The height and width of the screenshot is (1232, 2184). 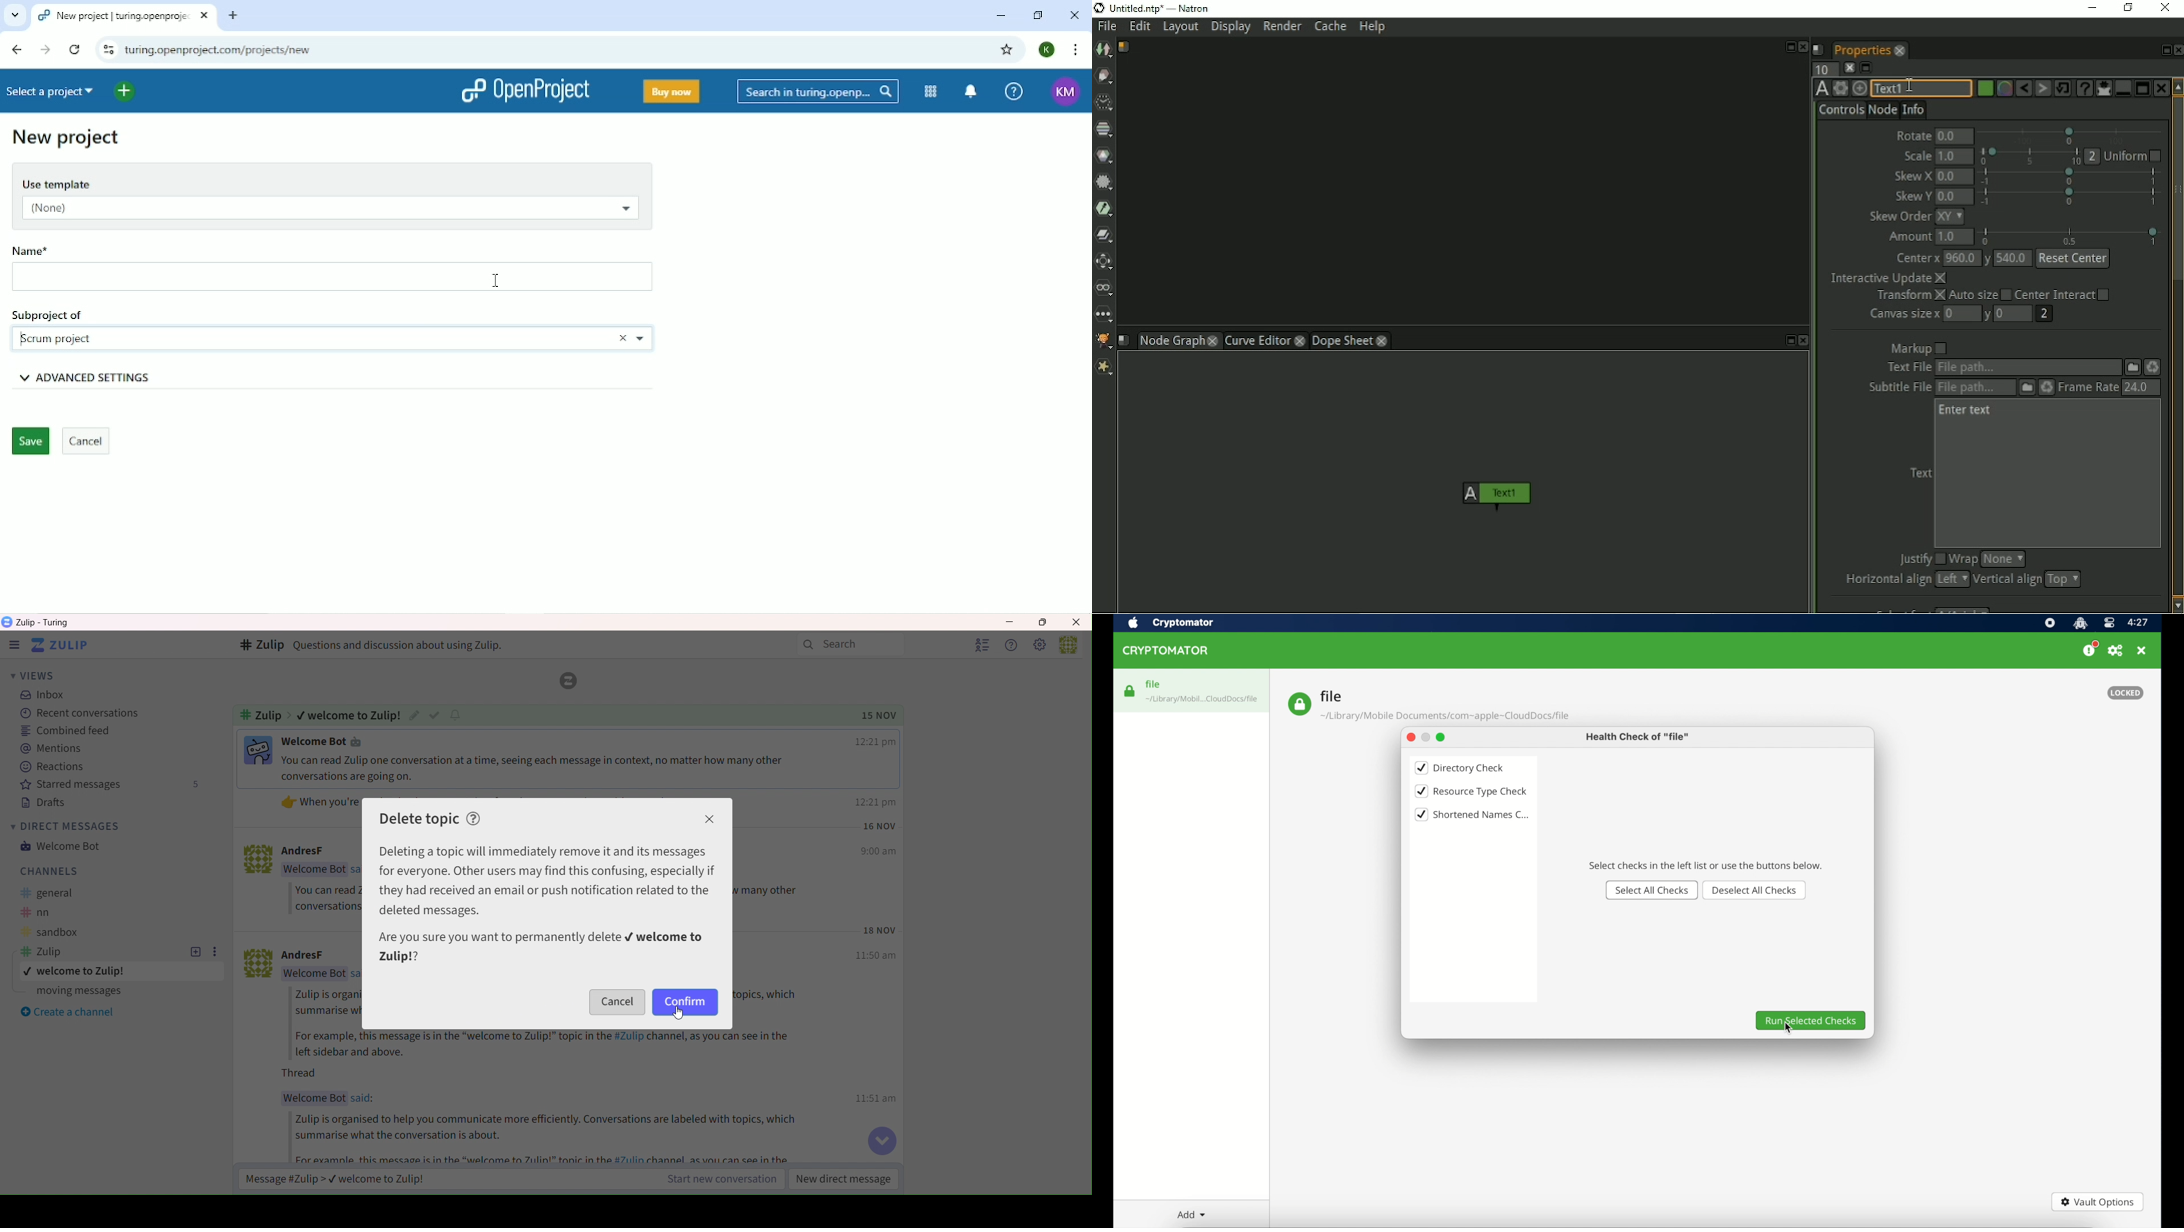 I want to click on Text, so click(x=315, y=870).